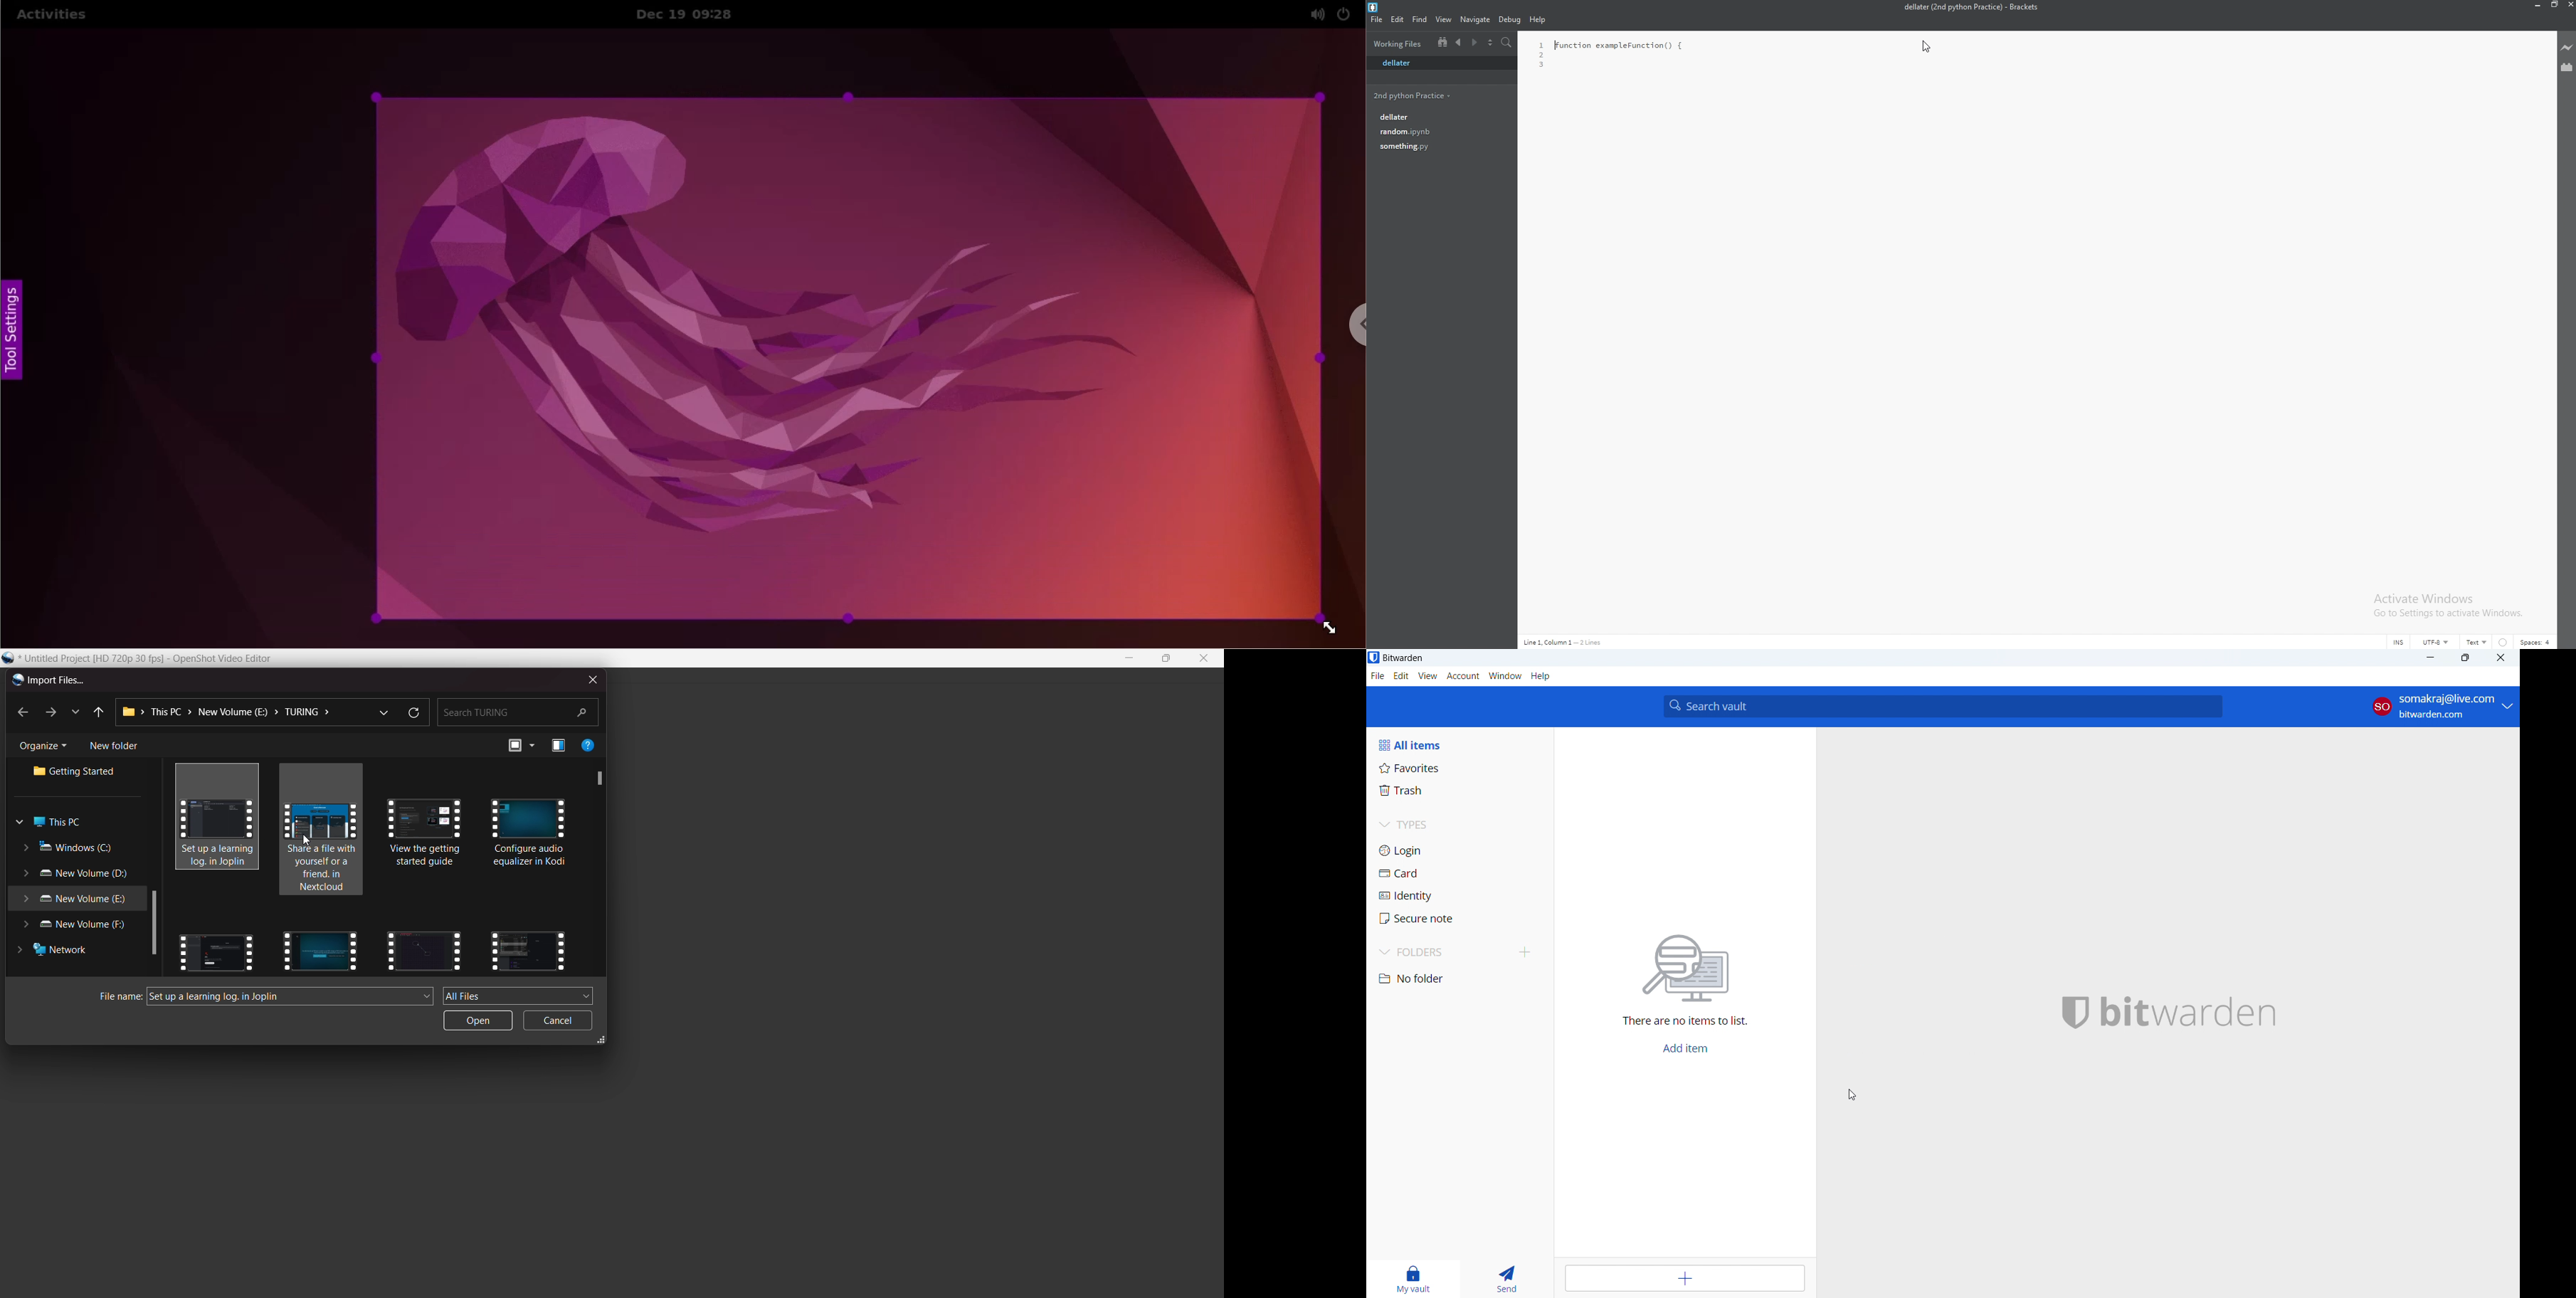 The image size is (2576, 1316). I want to click on favorites, so click(1459, 767).